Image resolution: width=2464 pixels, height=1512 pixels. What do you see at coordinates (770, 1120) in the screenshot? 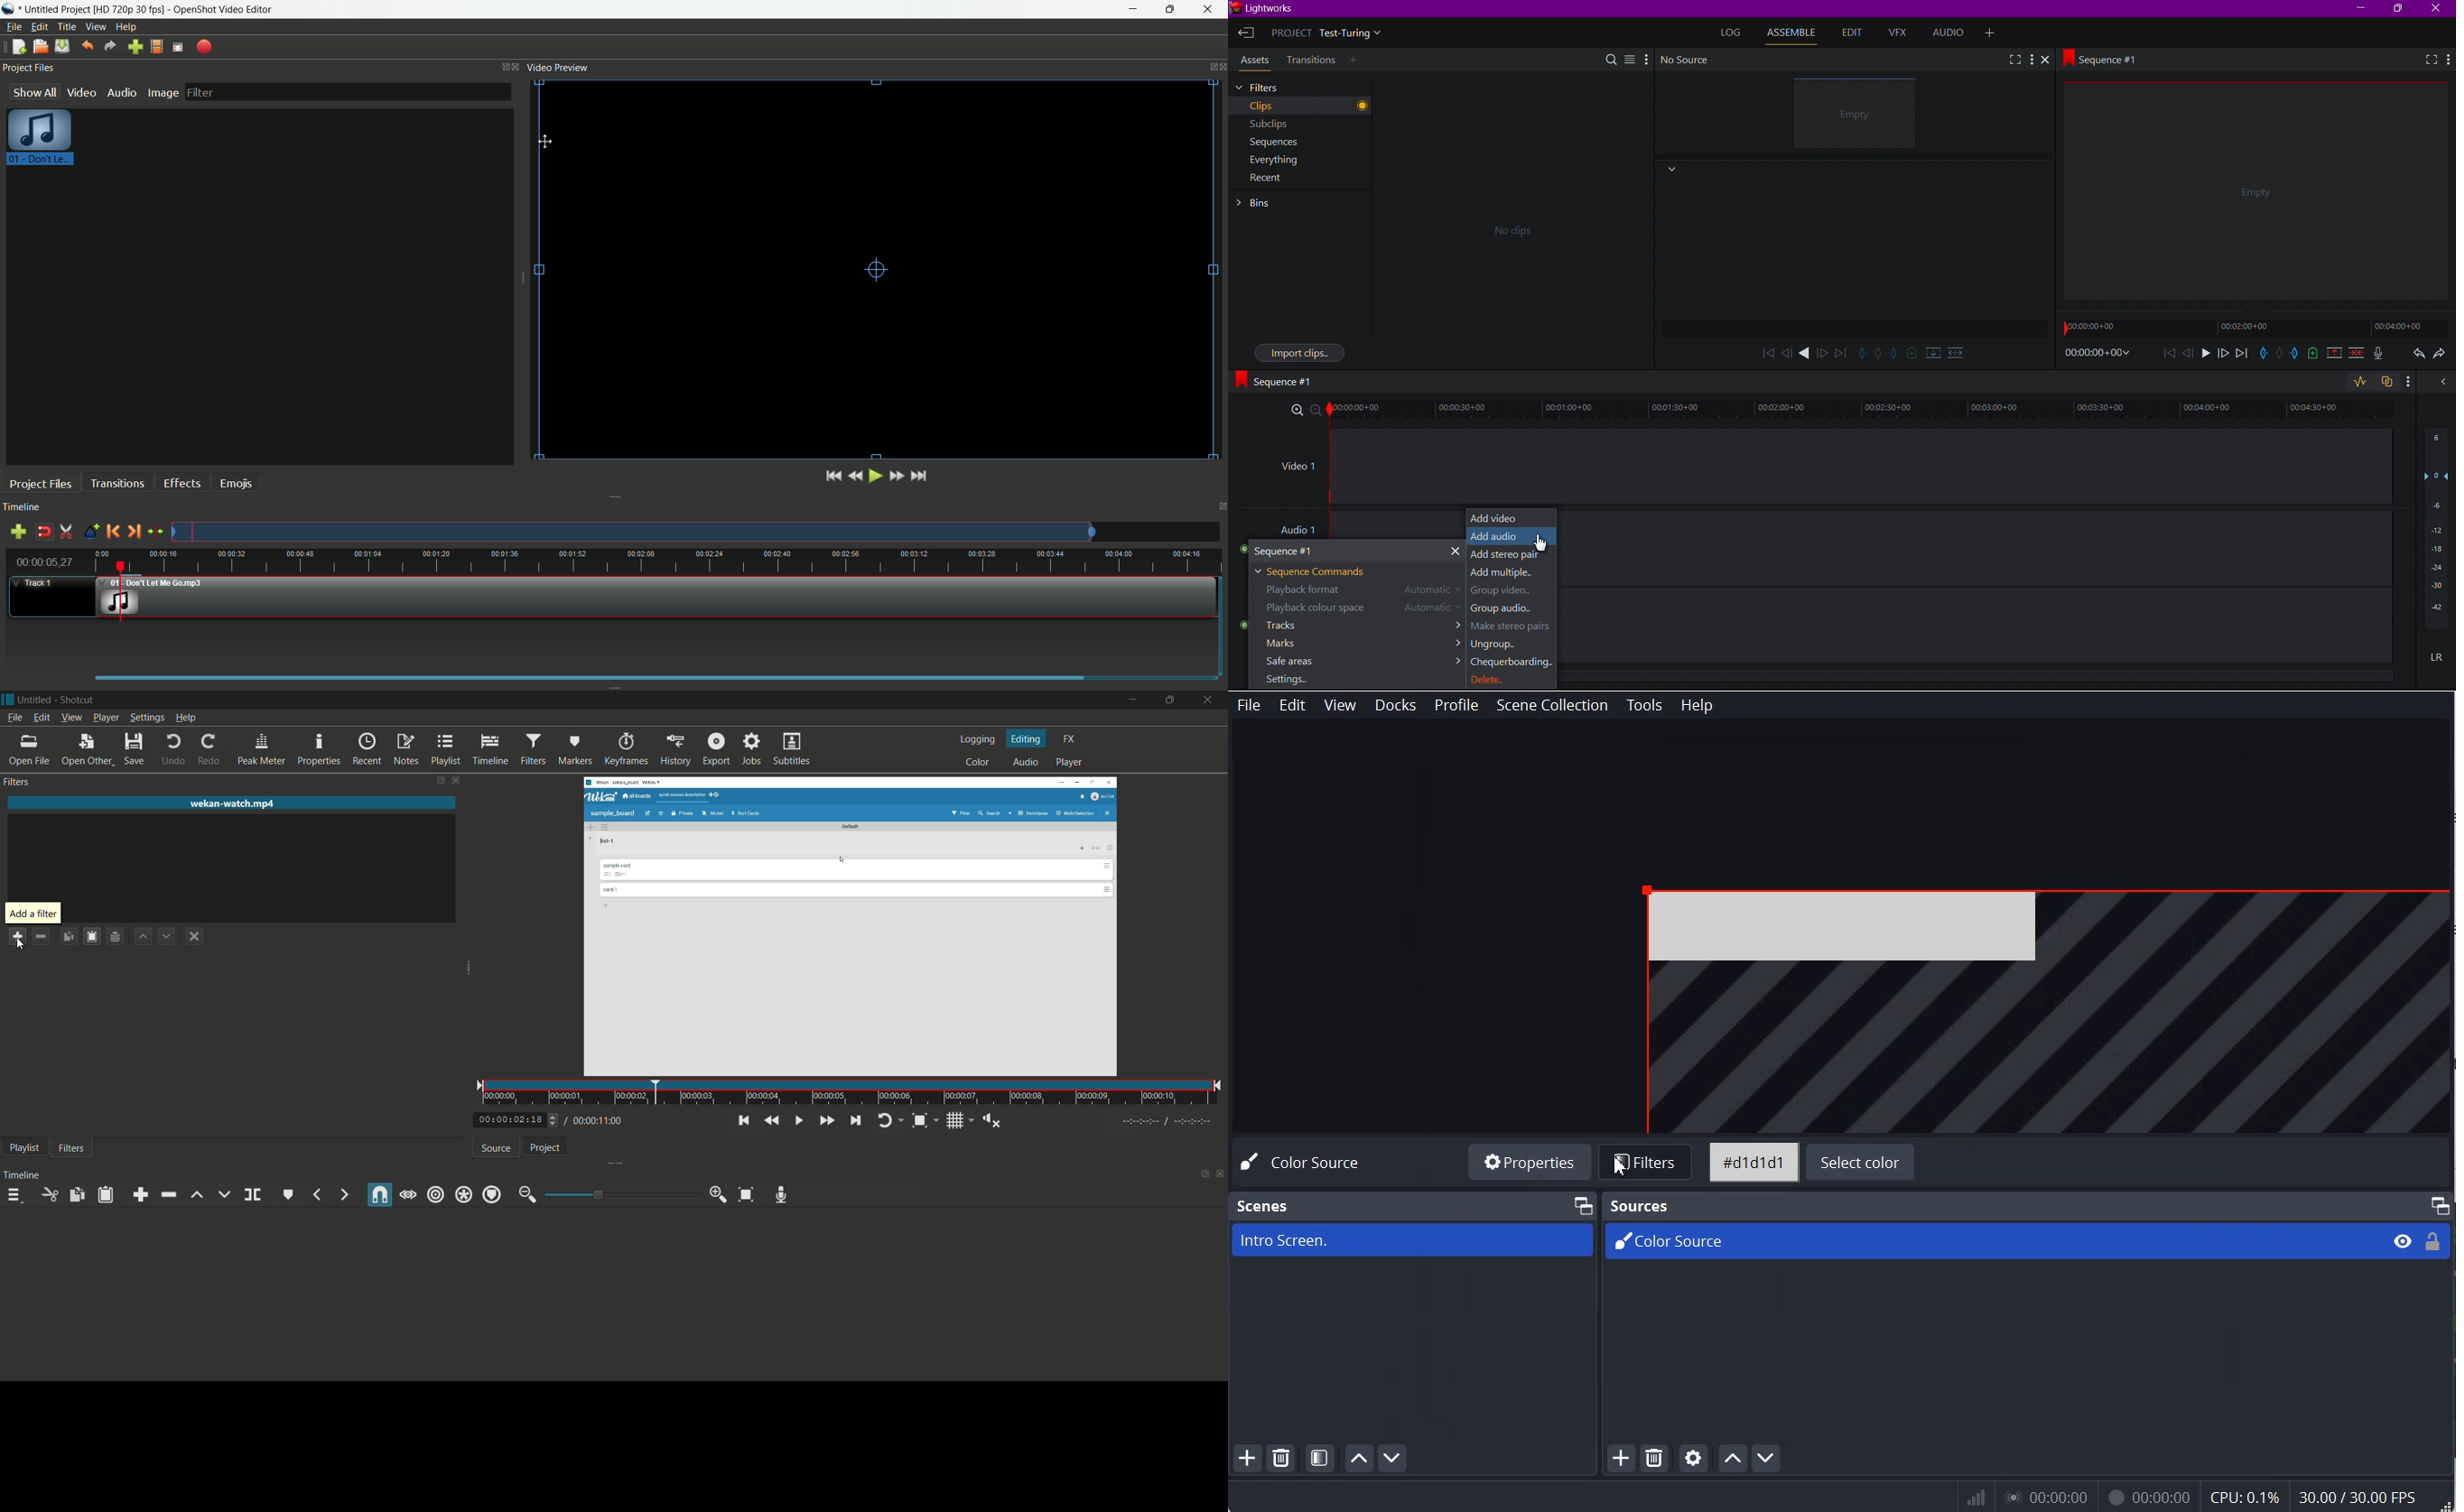
I see `quickly play backward` at bounding box center [770, 1120].